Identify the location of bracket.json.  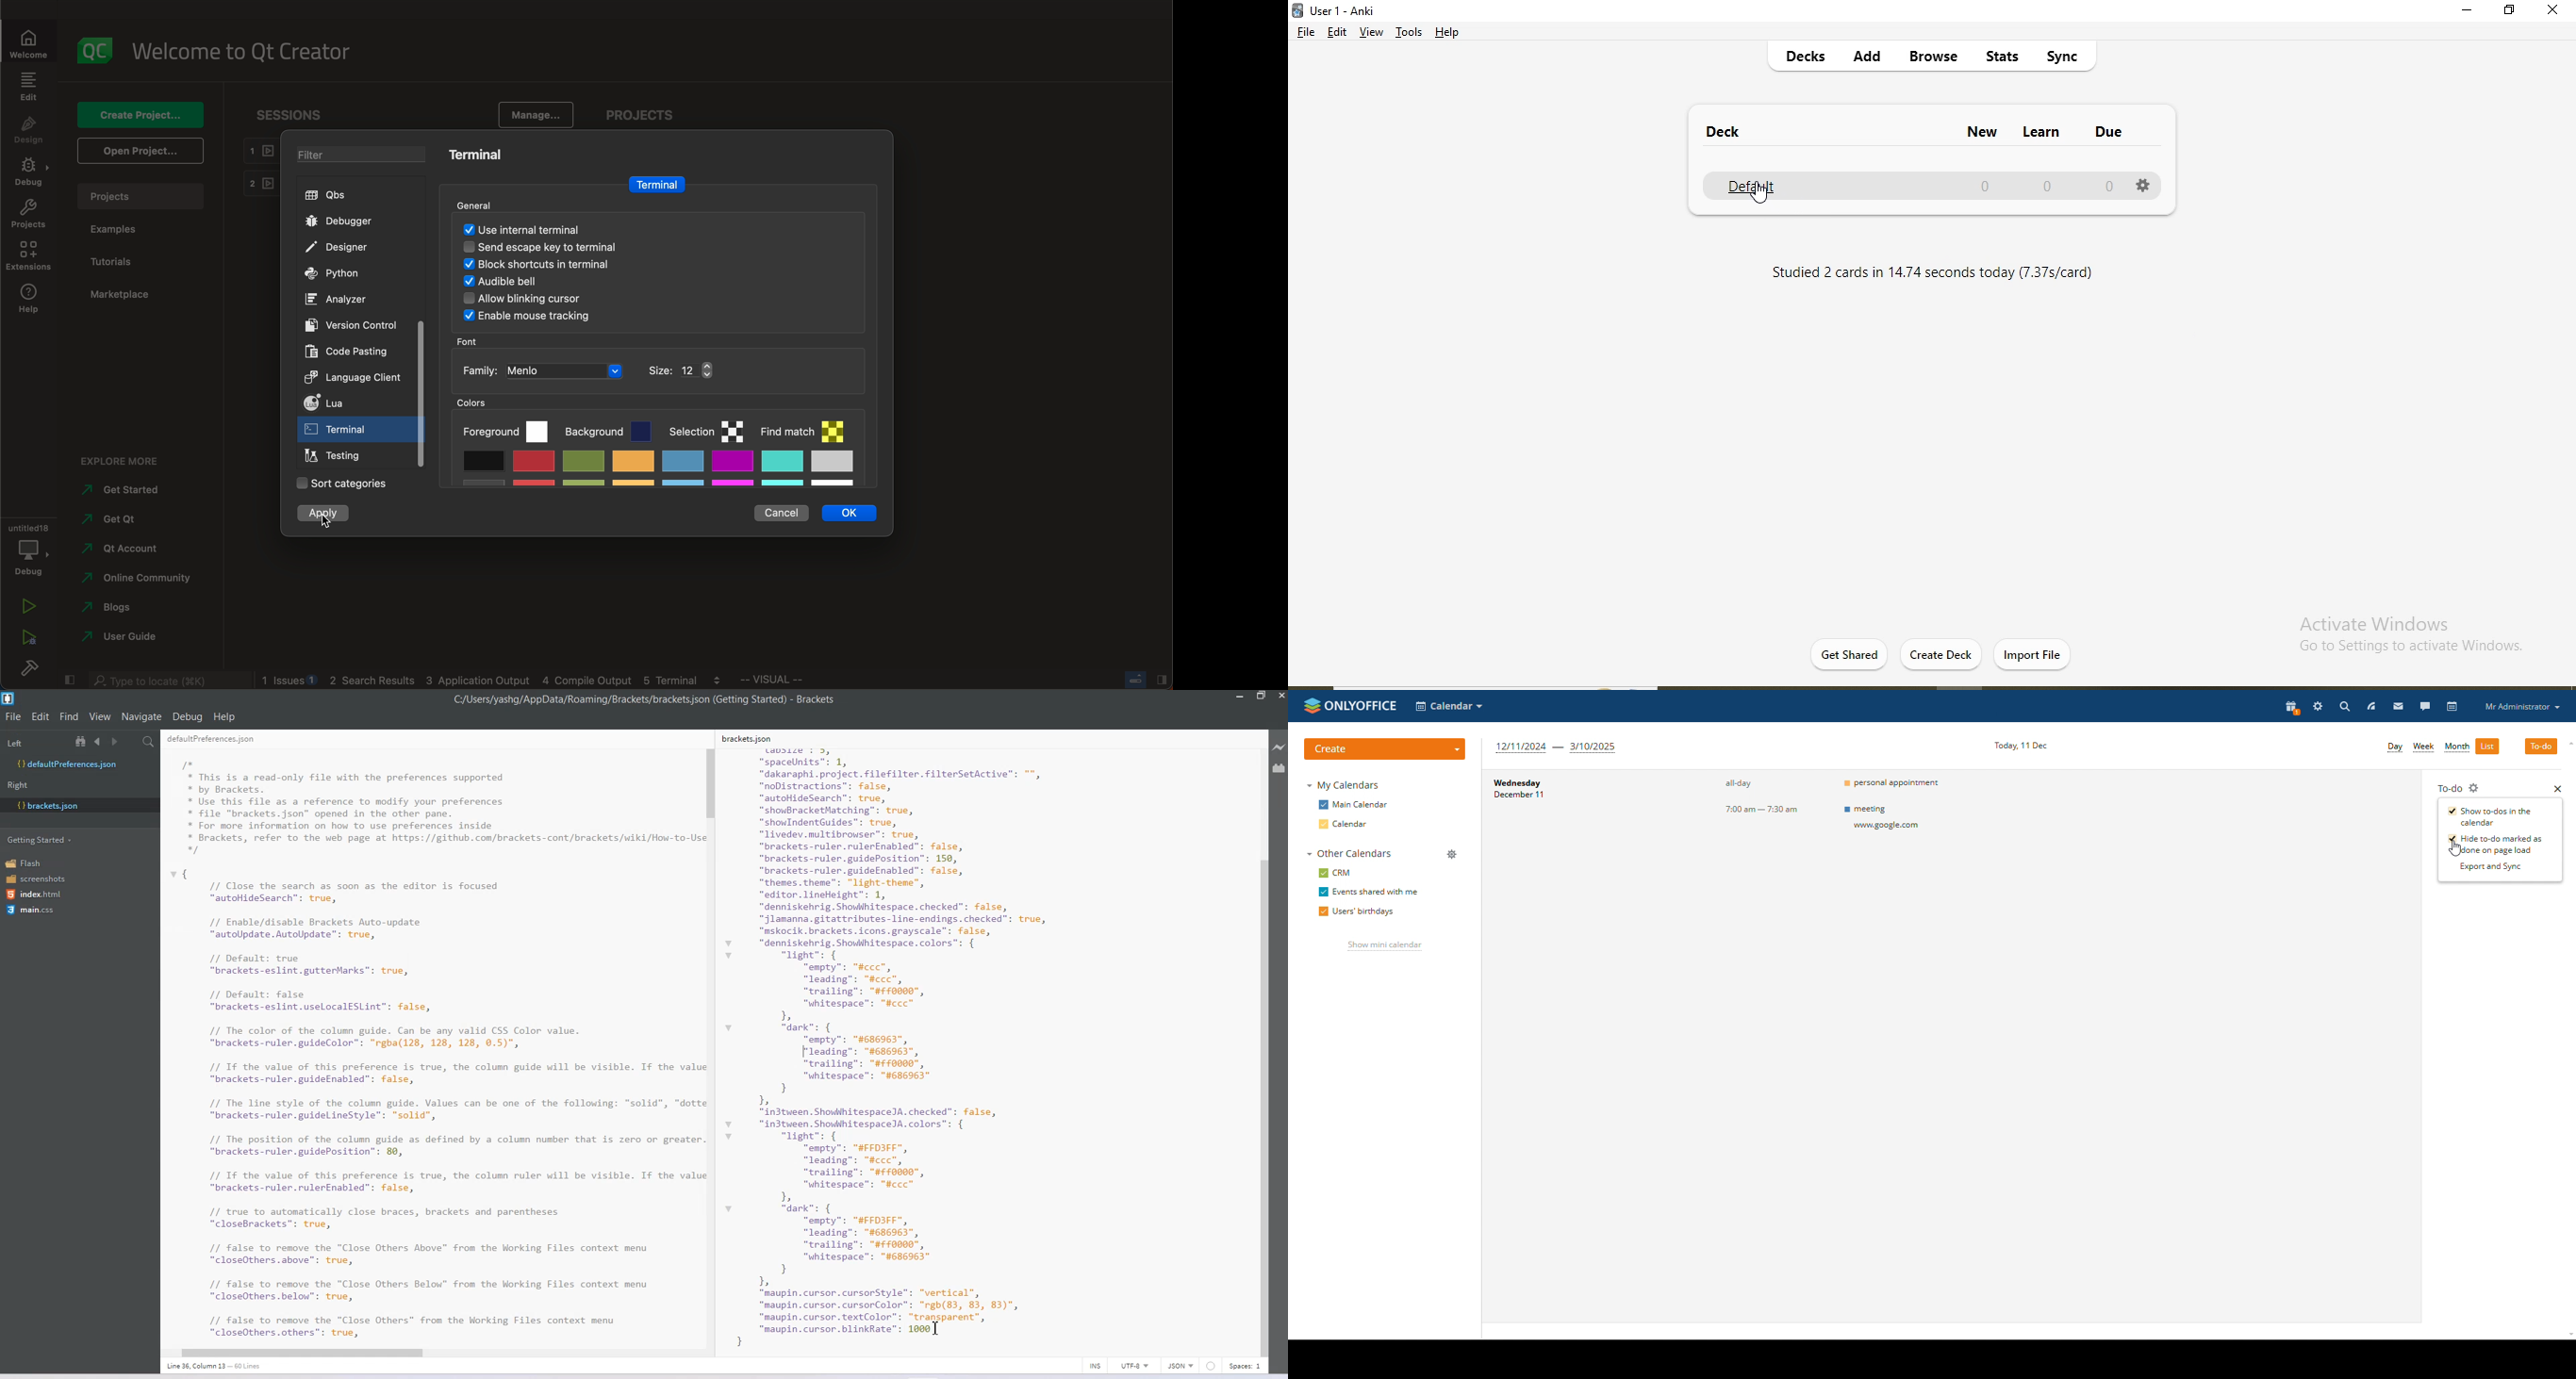
(76, 805).